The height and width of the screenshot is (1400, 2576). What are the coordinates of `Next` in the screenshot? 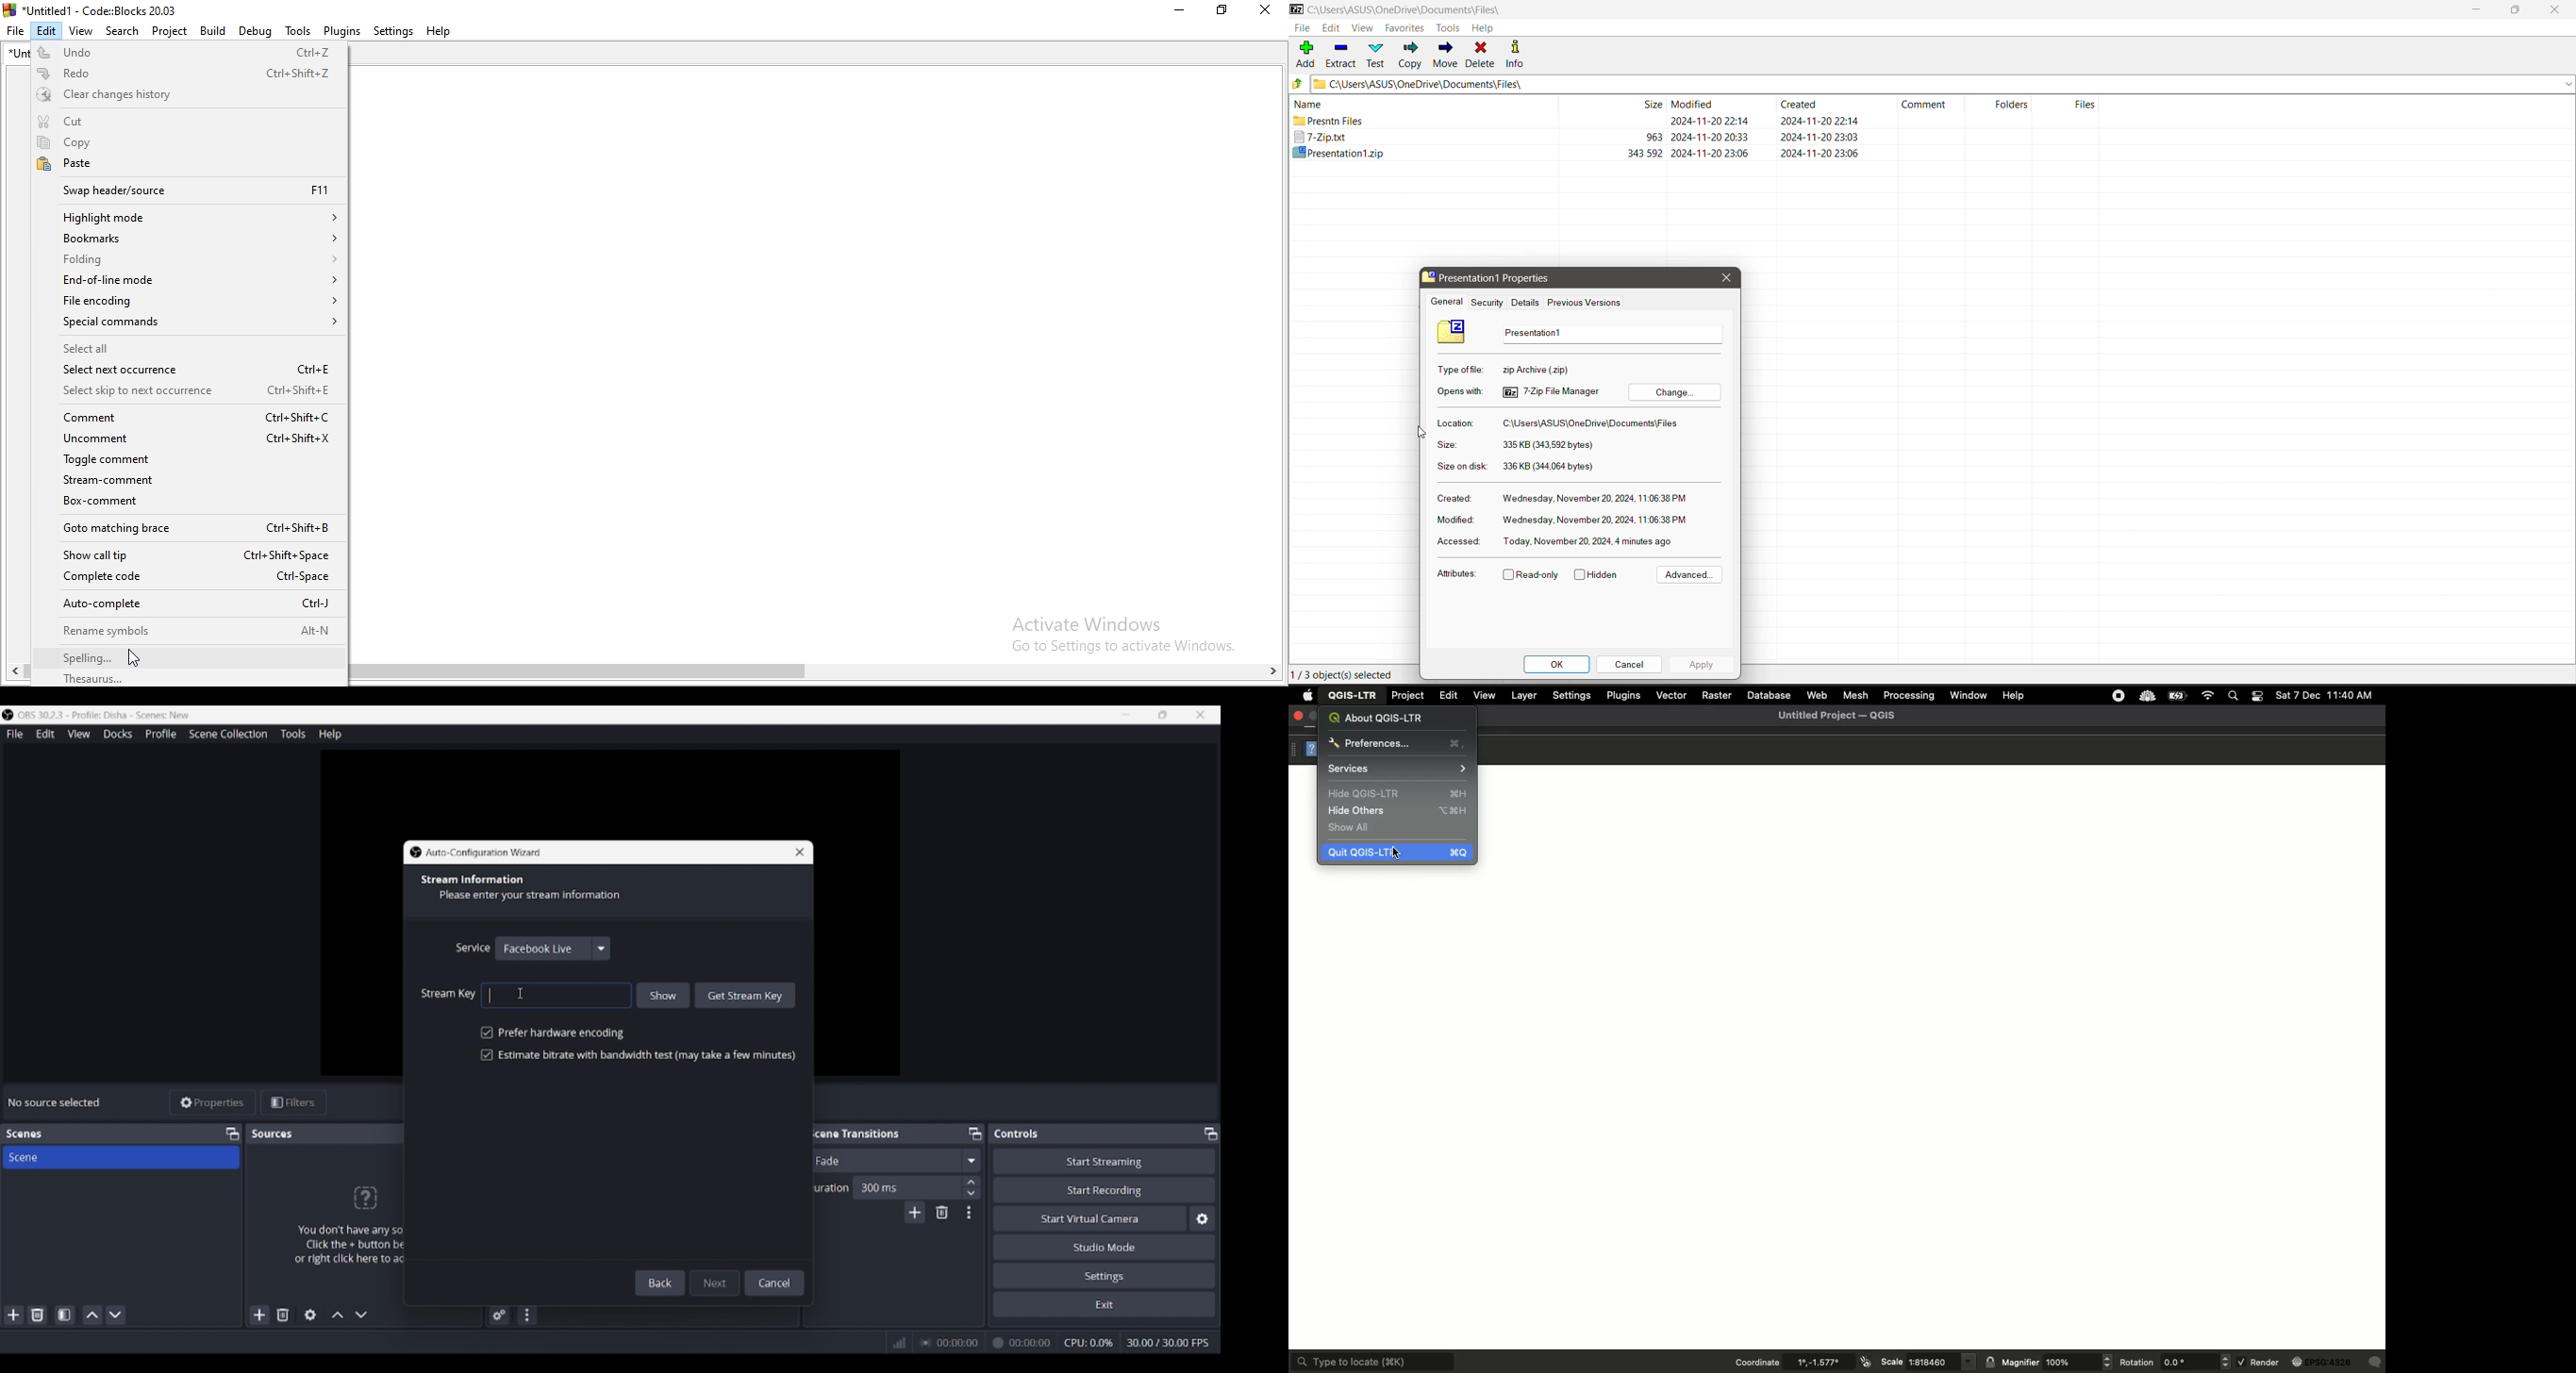 It's located at (716, 1280).